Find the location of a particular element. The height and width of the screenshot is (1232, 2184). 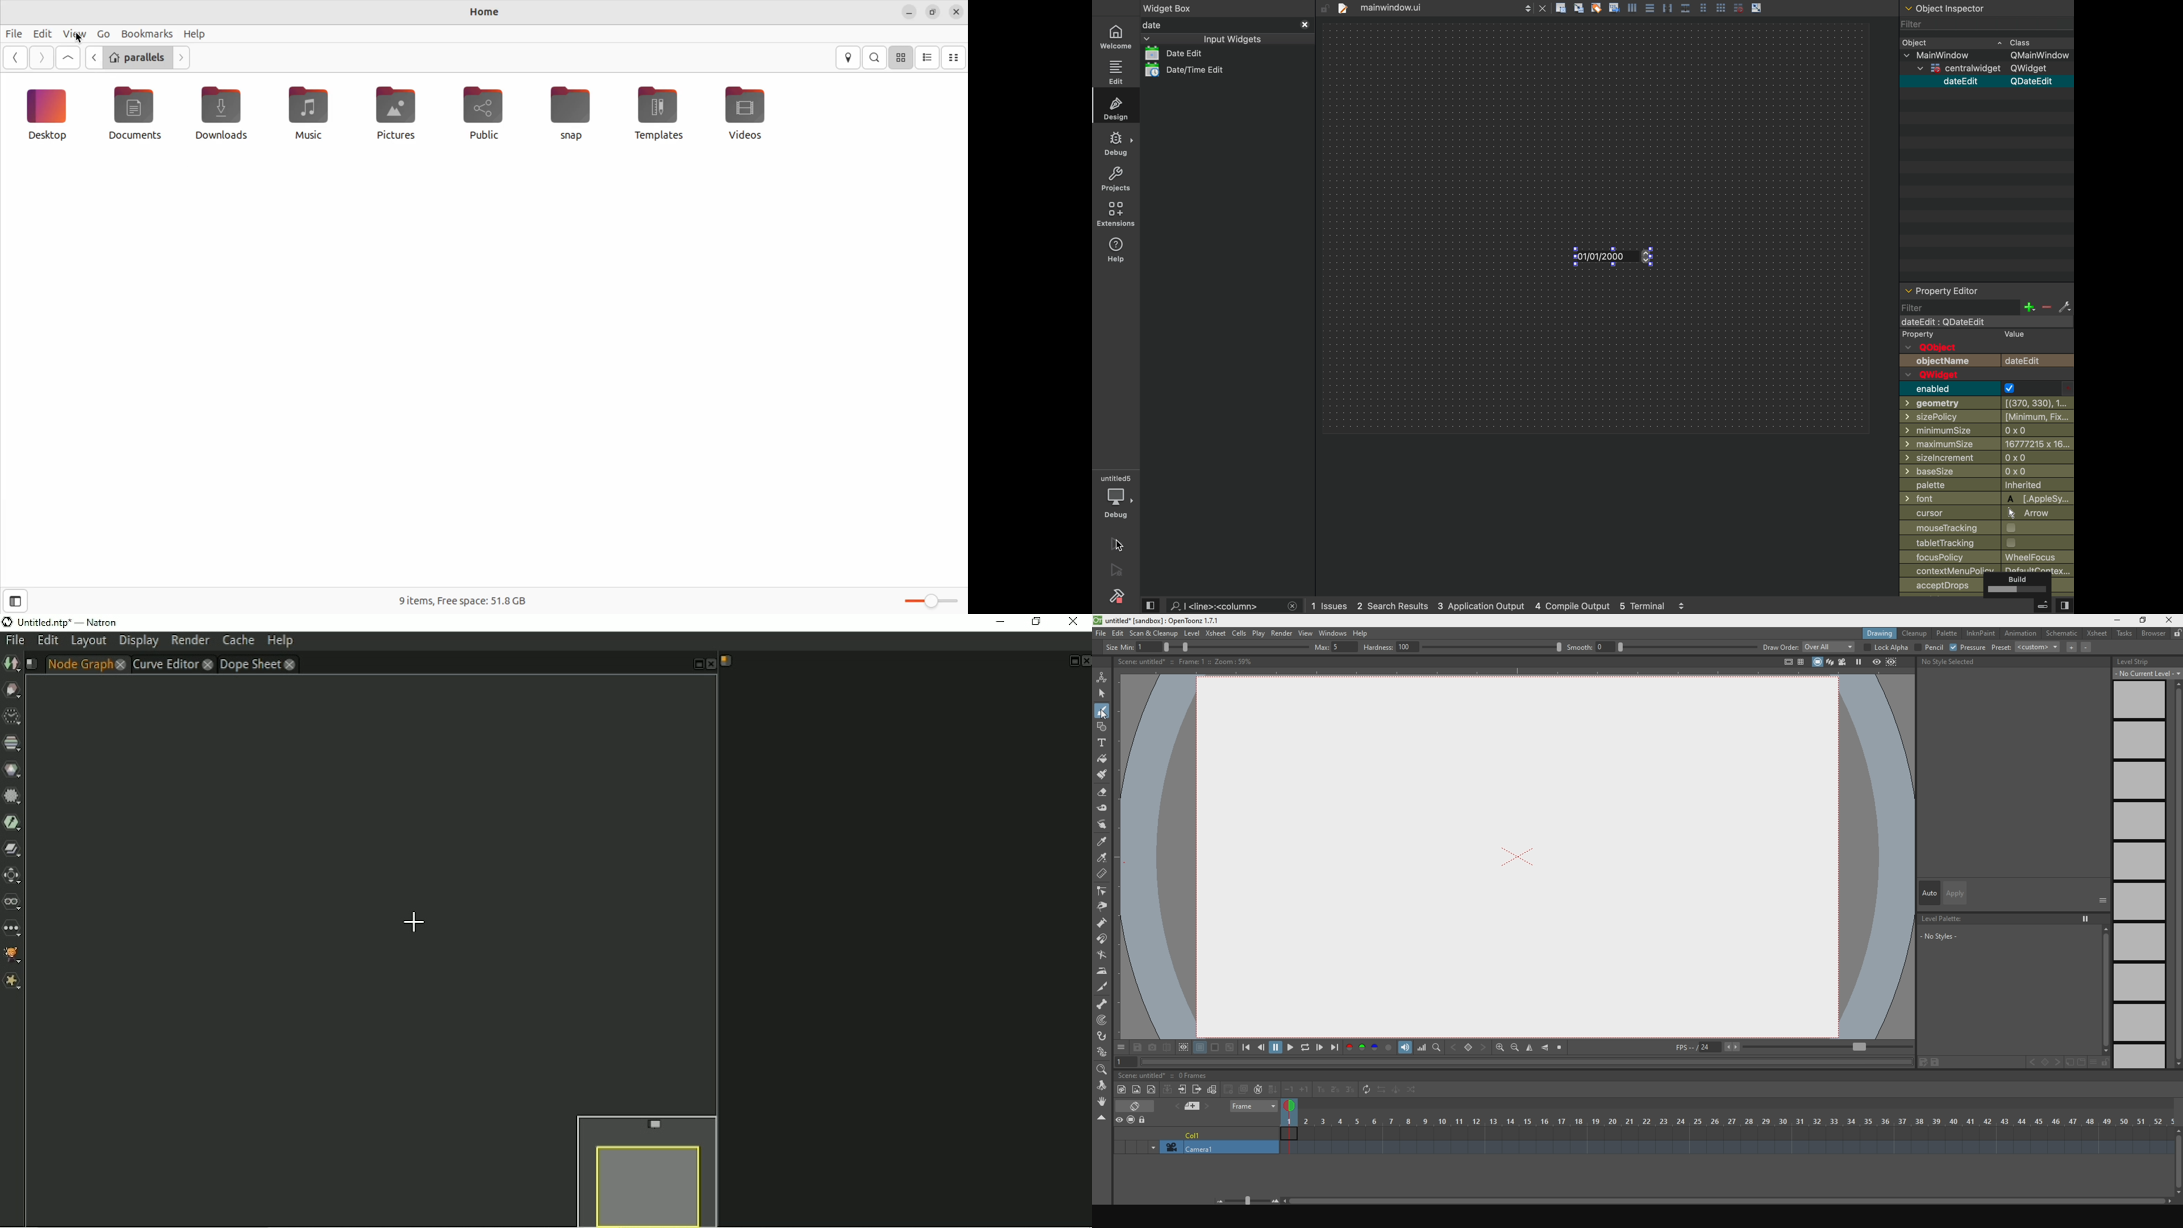

Channel is located at coordinates (12, 743).